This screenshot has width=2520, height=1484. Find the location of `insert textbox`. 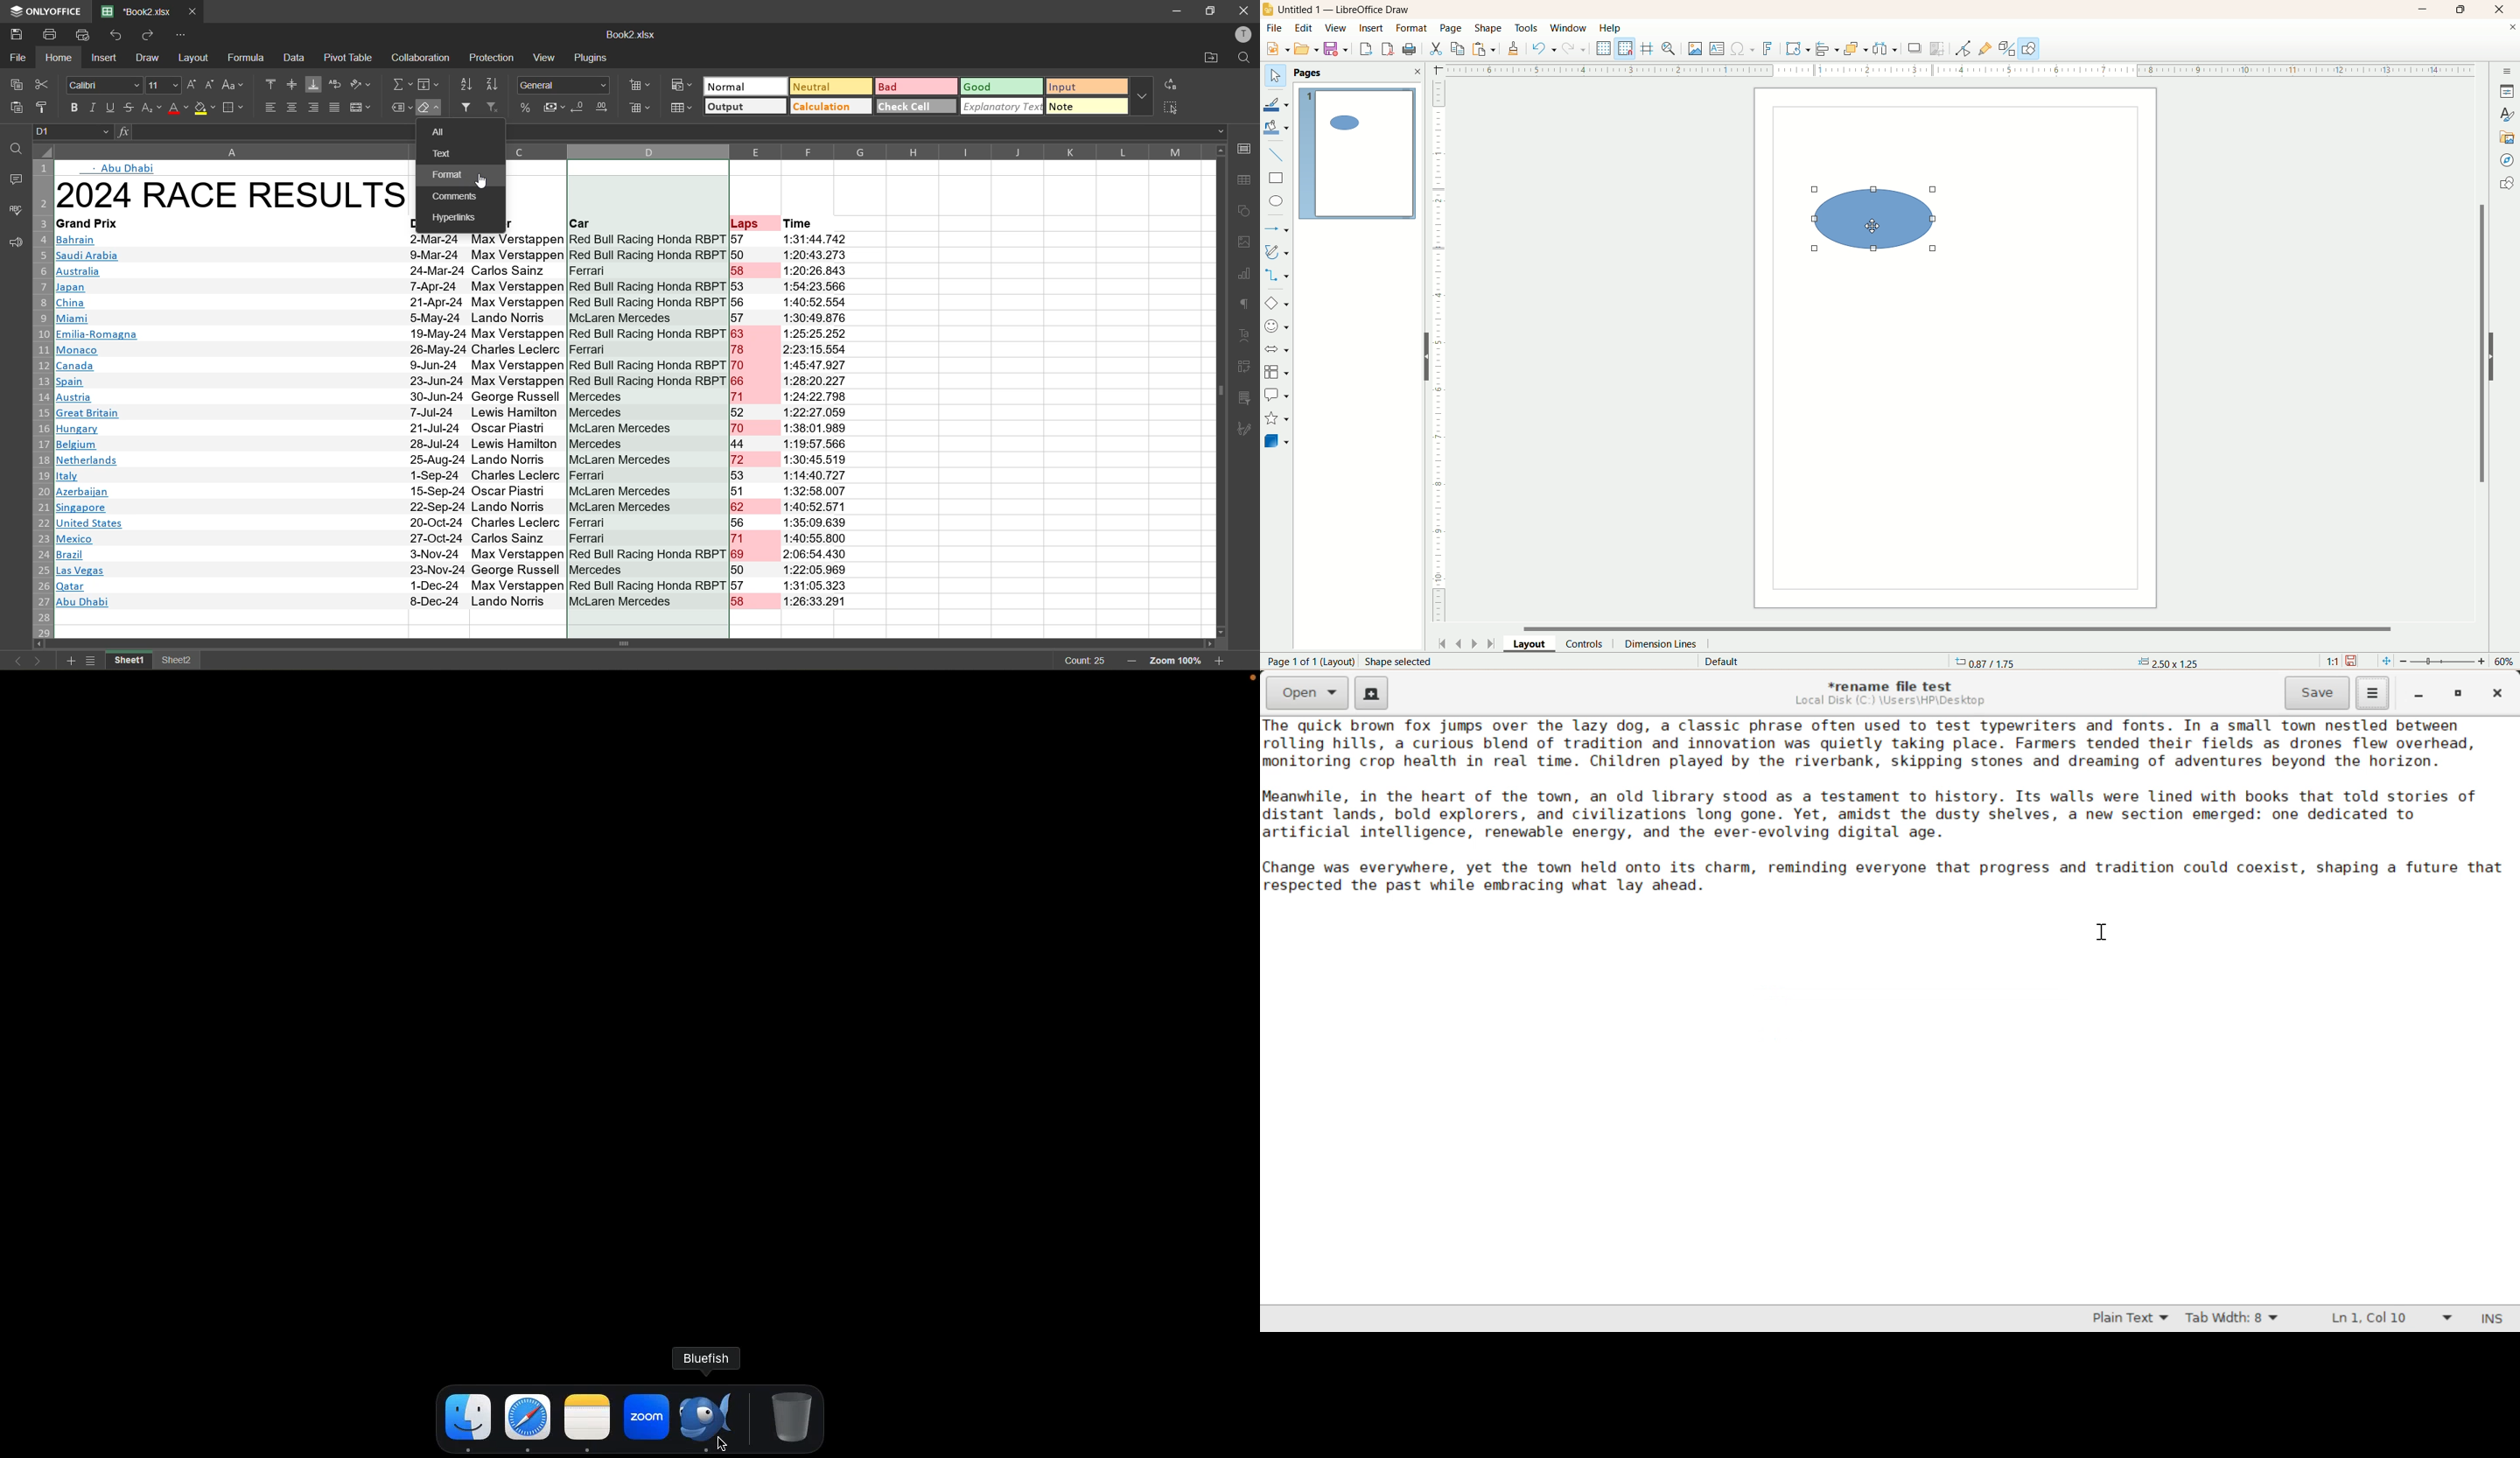

insert textbox is located at coordinates (1715, 49).